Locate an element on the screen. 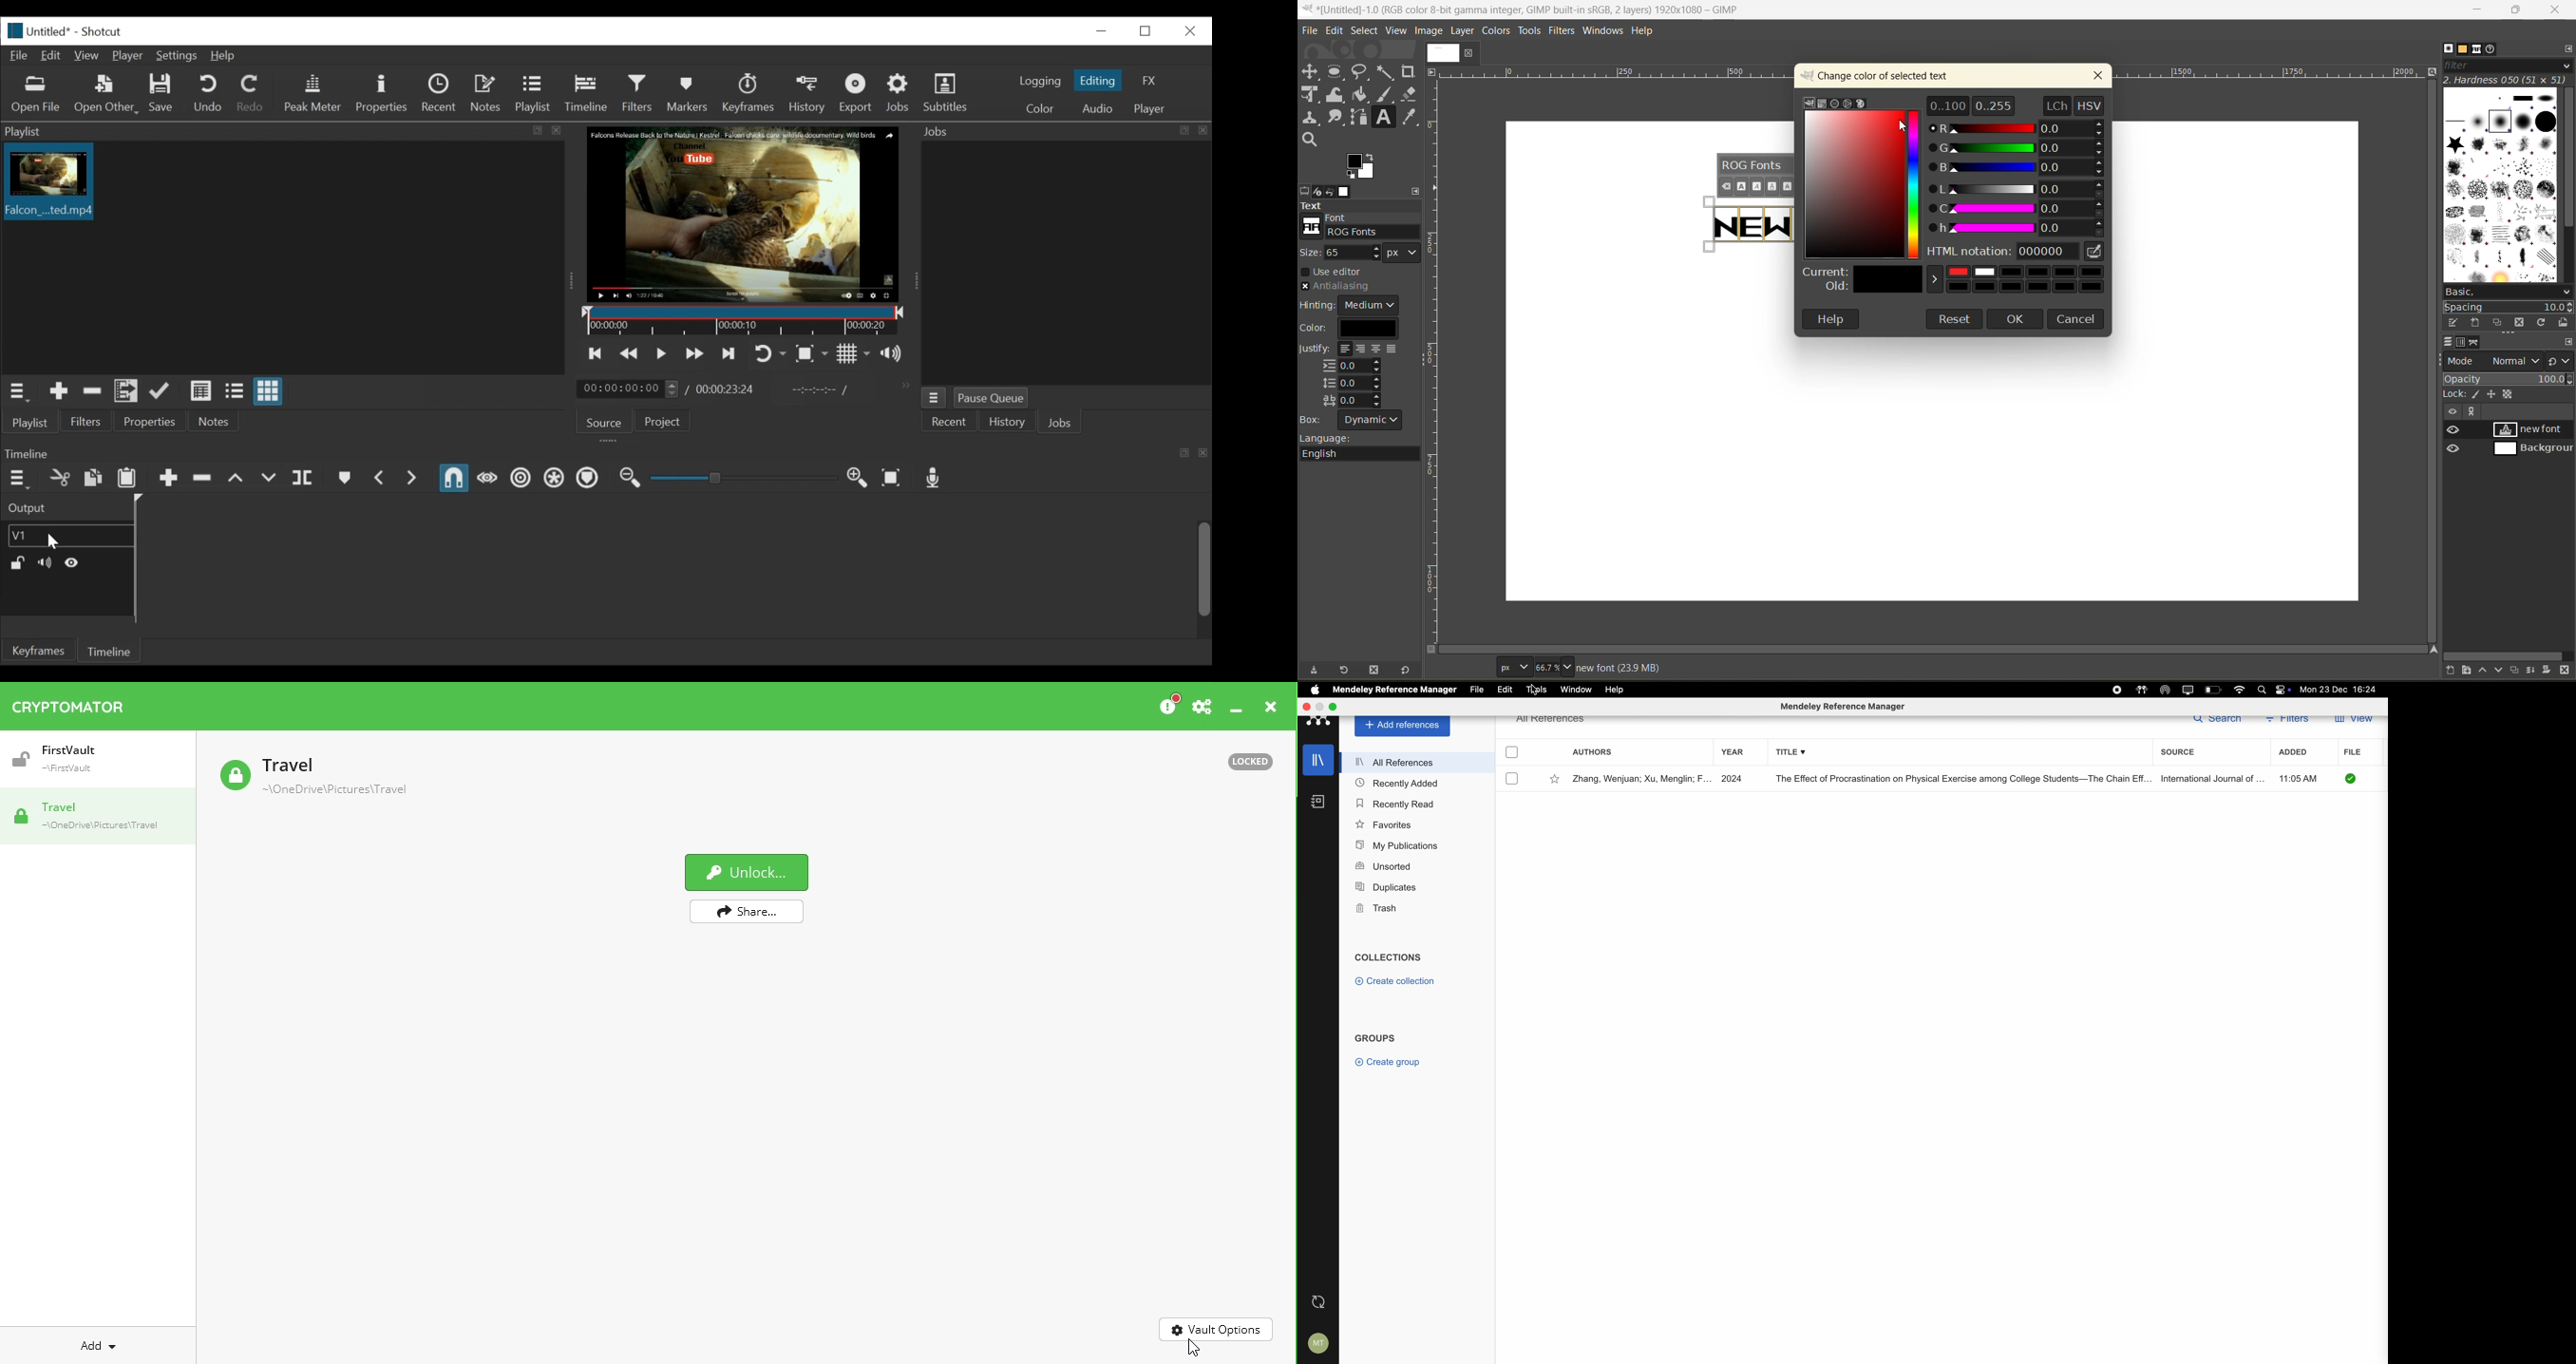  save tool preset is located at coordinates (1318, 669).